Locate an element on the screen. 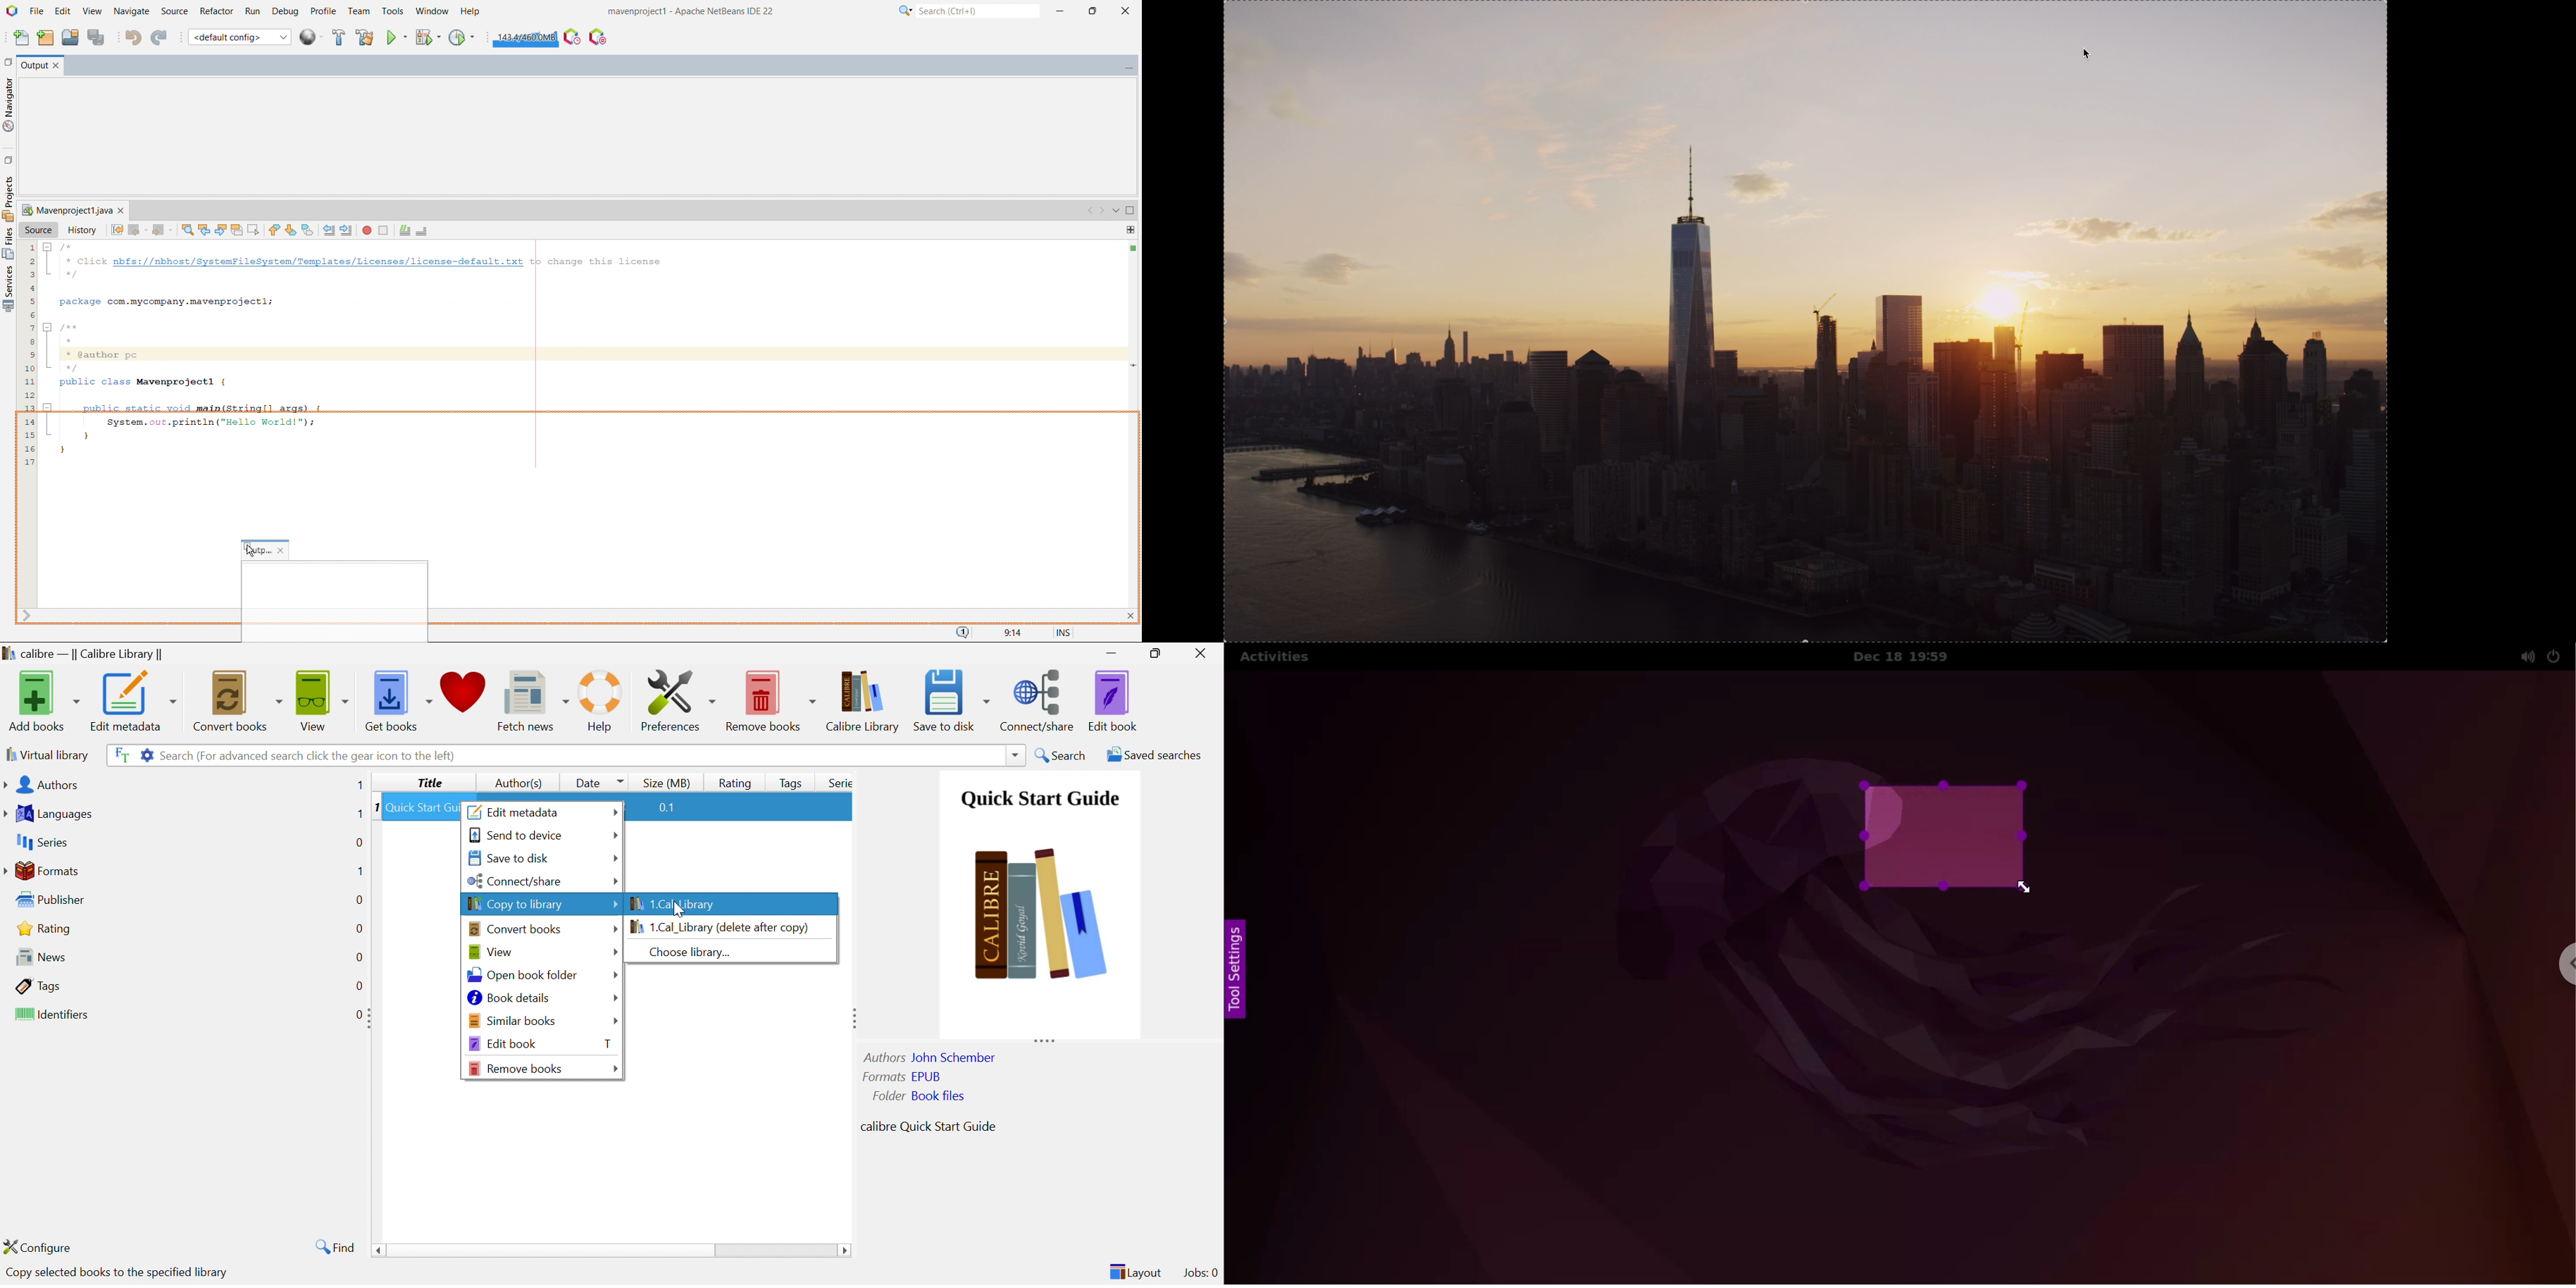 This screenshot has width=2576, height=1288. Cursor is located at coordinates (676, 907).